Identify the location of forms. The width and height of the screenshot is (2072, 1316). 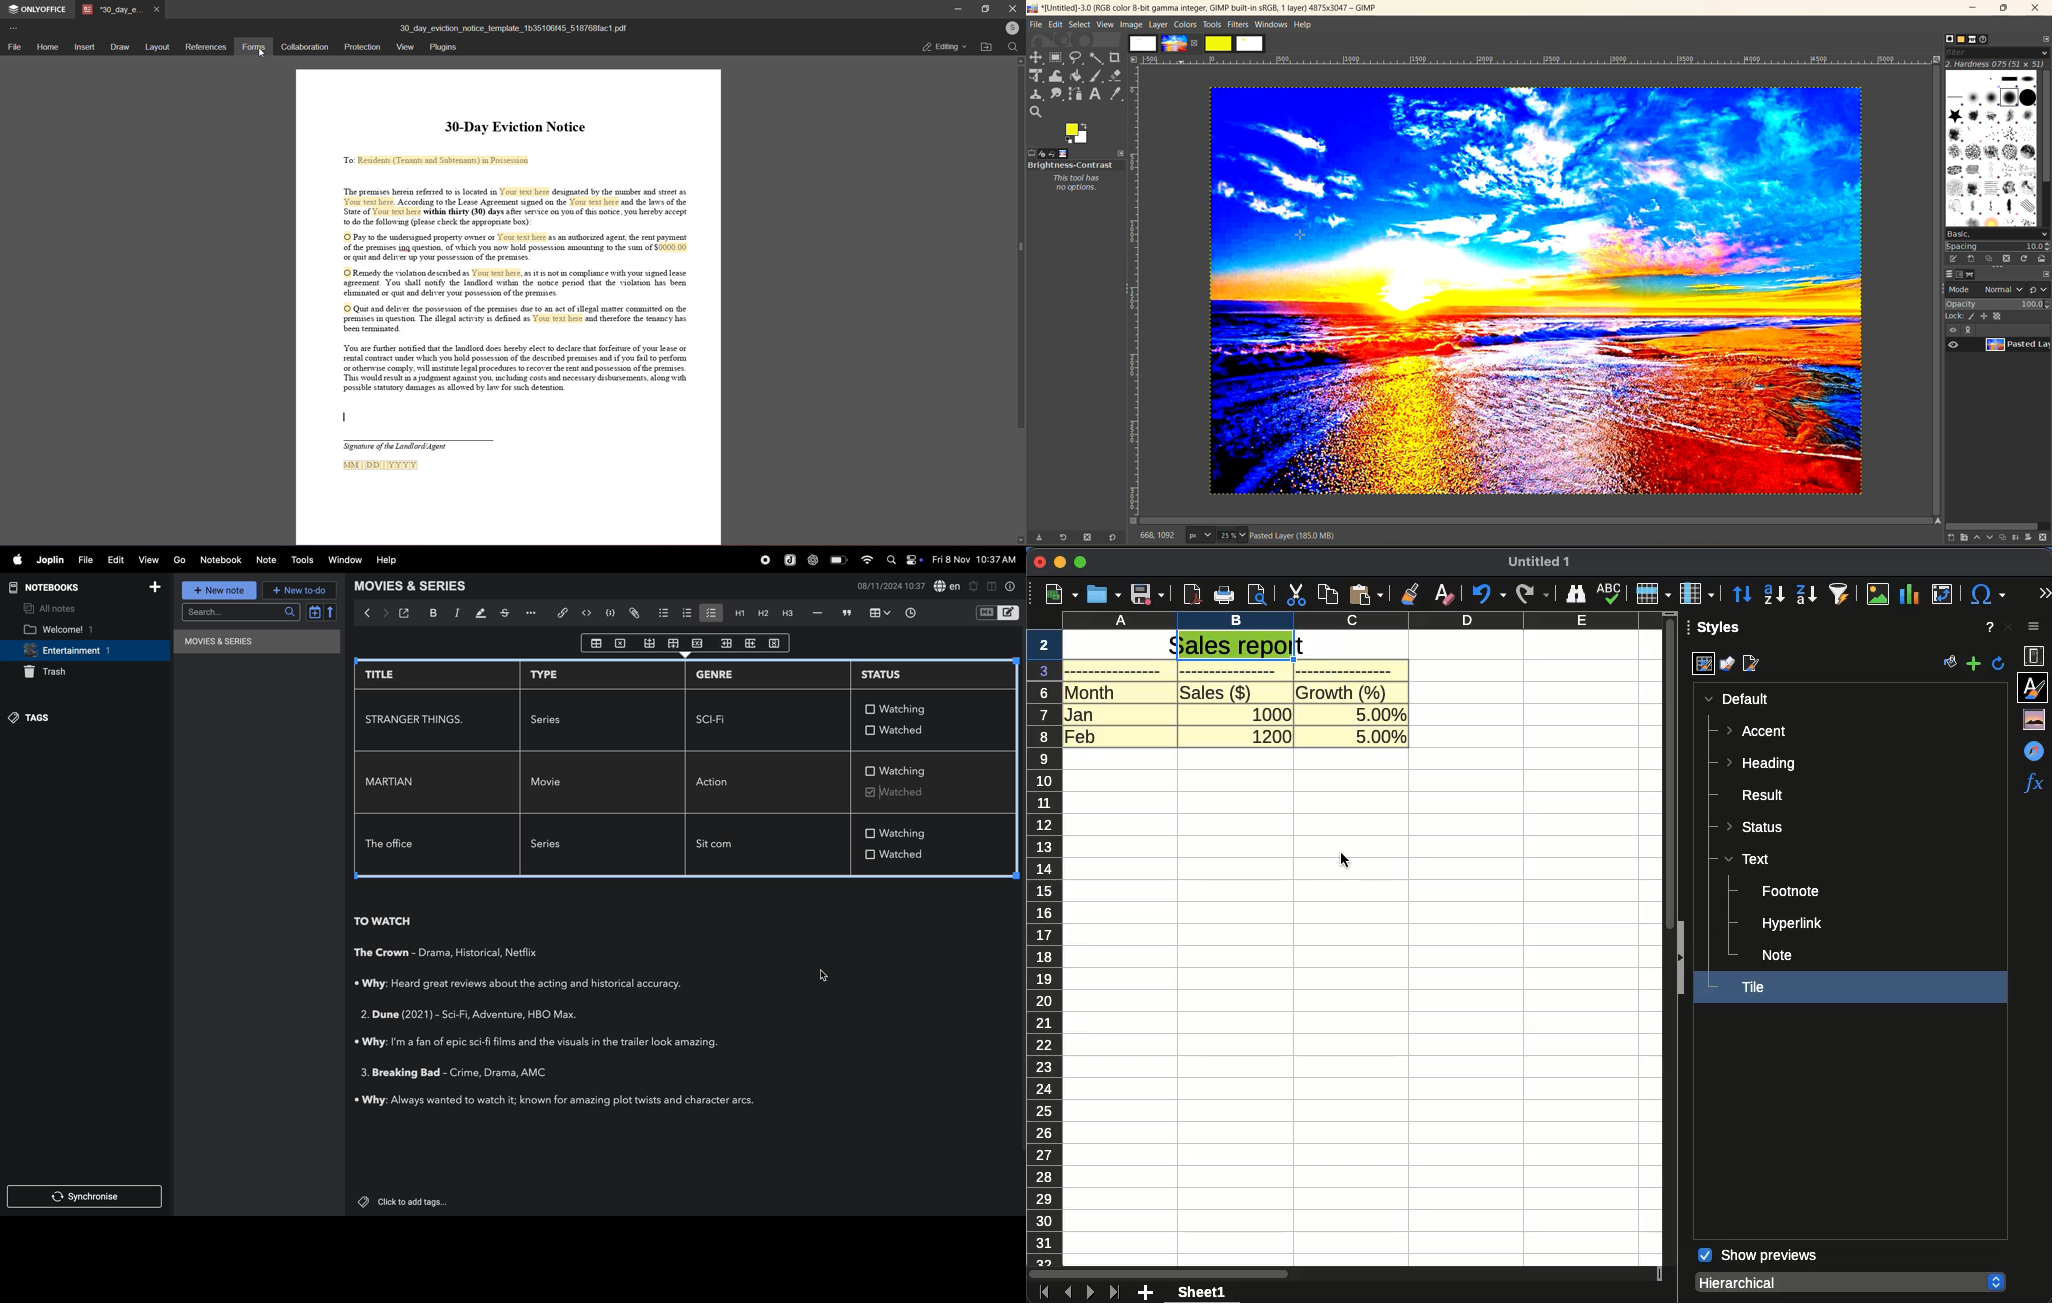
(255, 45).